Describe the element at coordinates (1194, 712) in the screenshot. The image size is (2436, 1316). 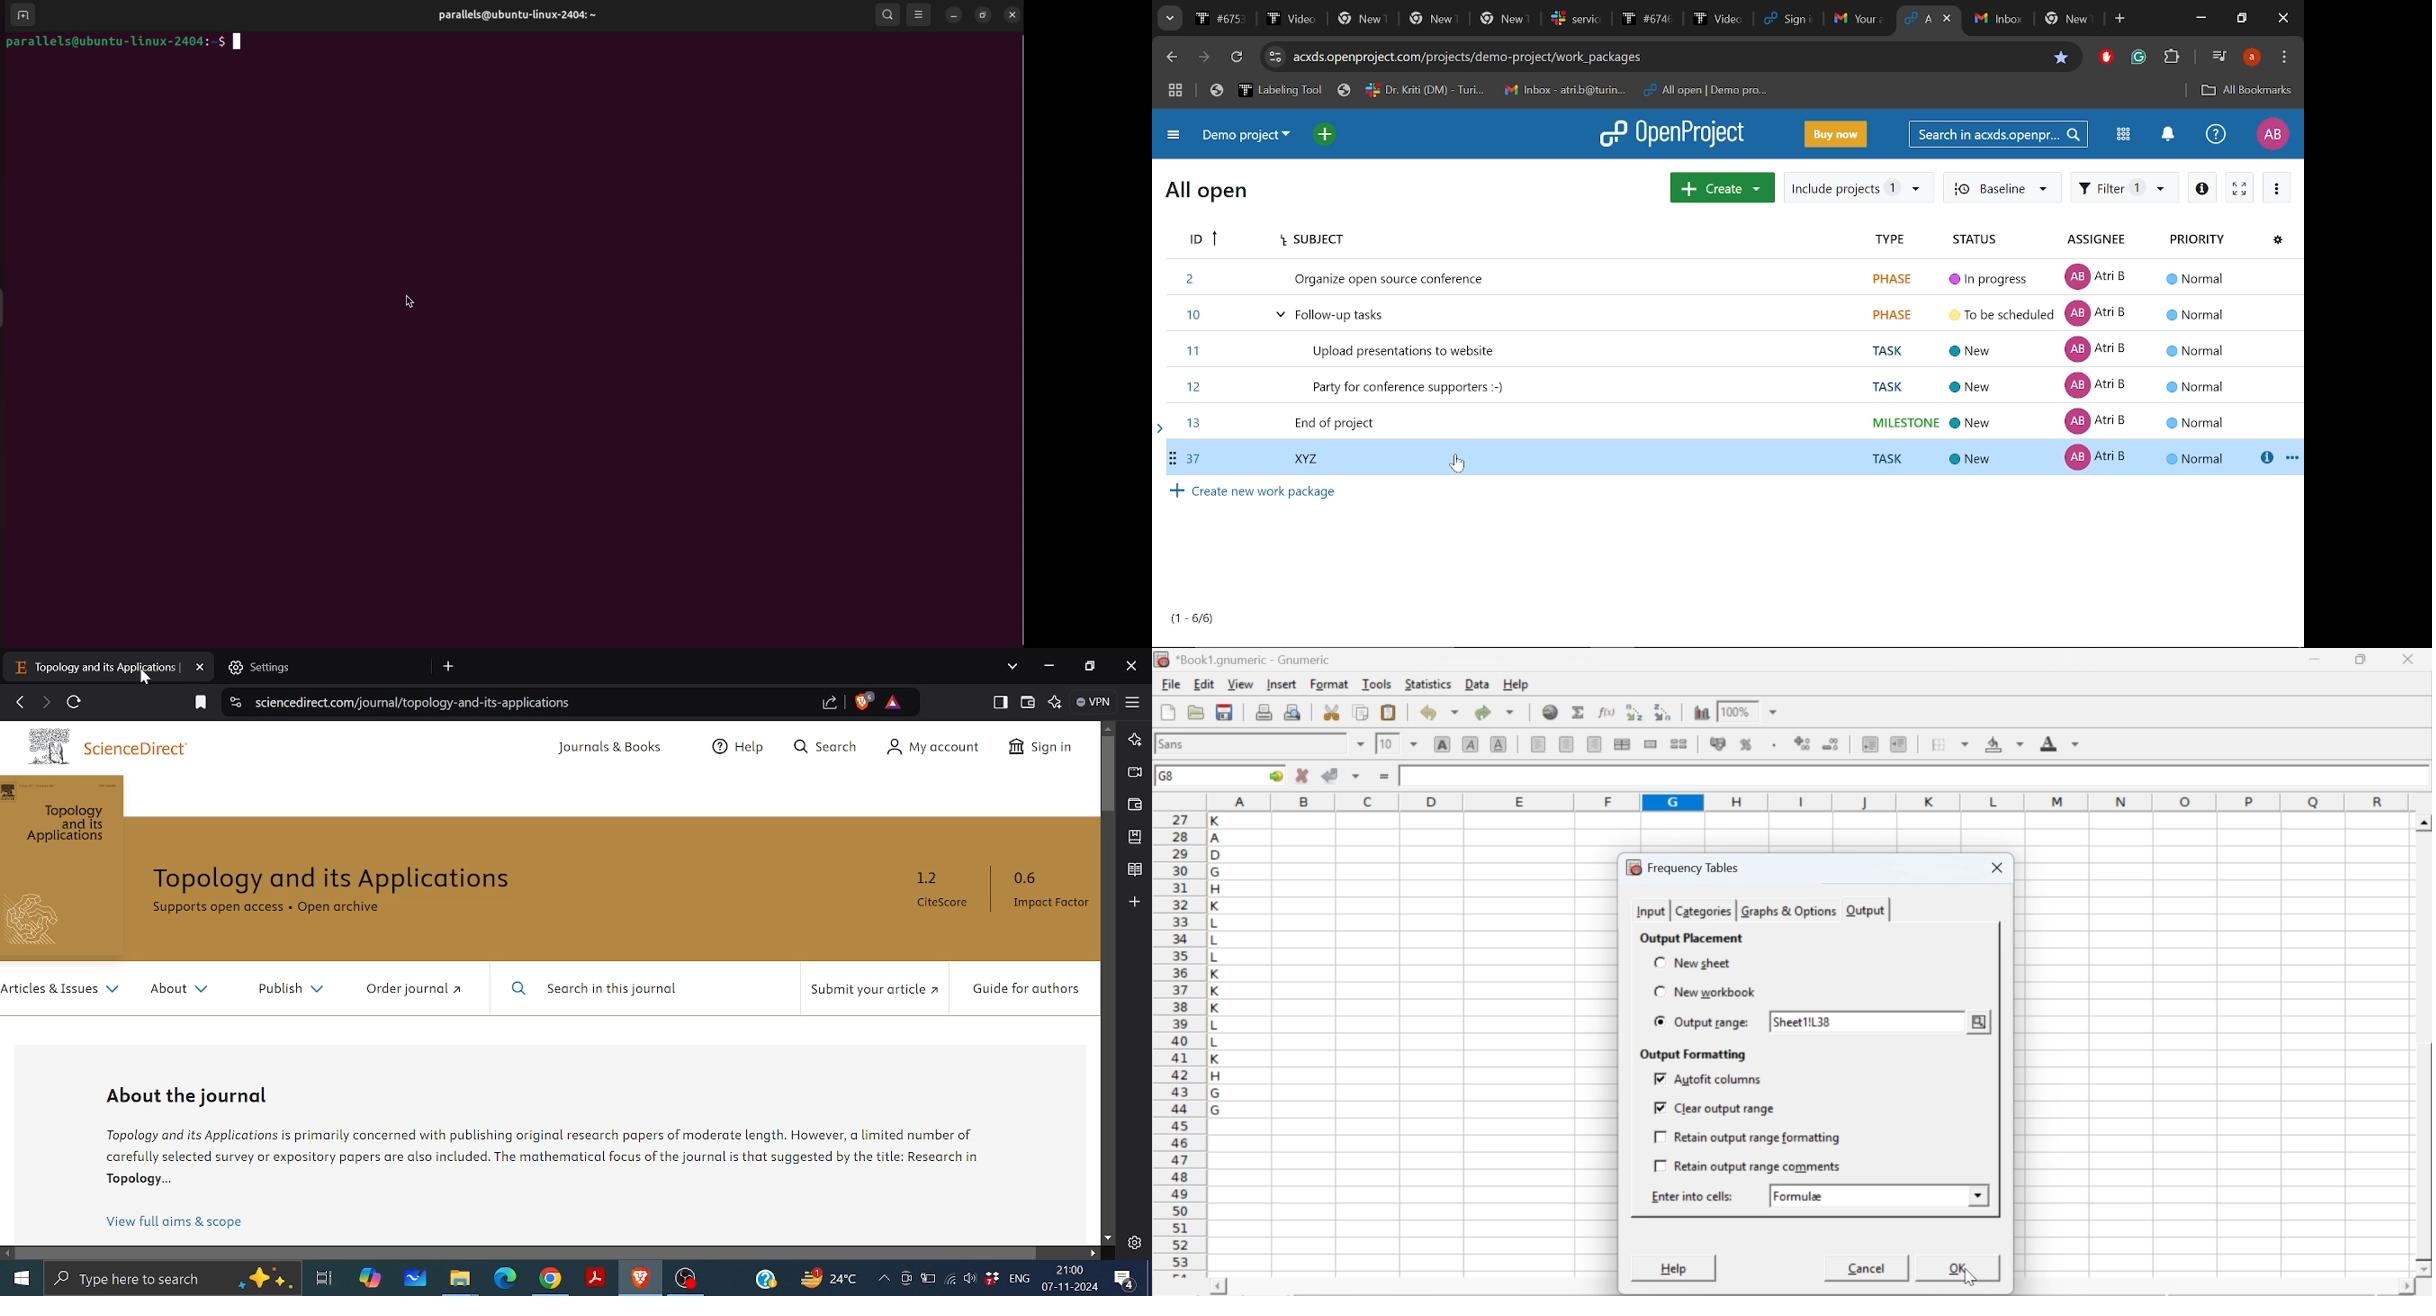
I see `open` at that location.